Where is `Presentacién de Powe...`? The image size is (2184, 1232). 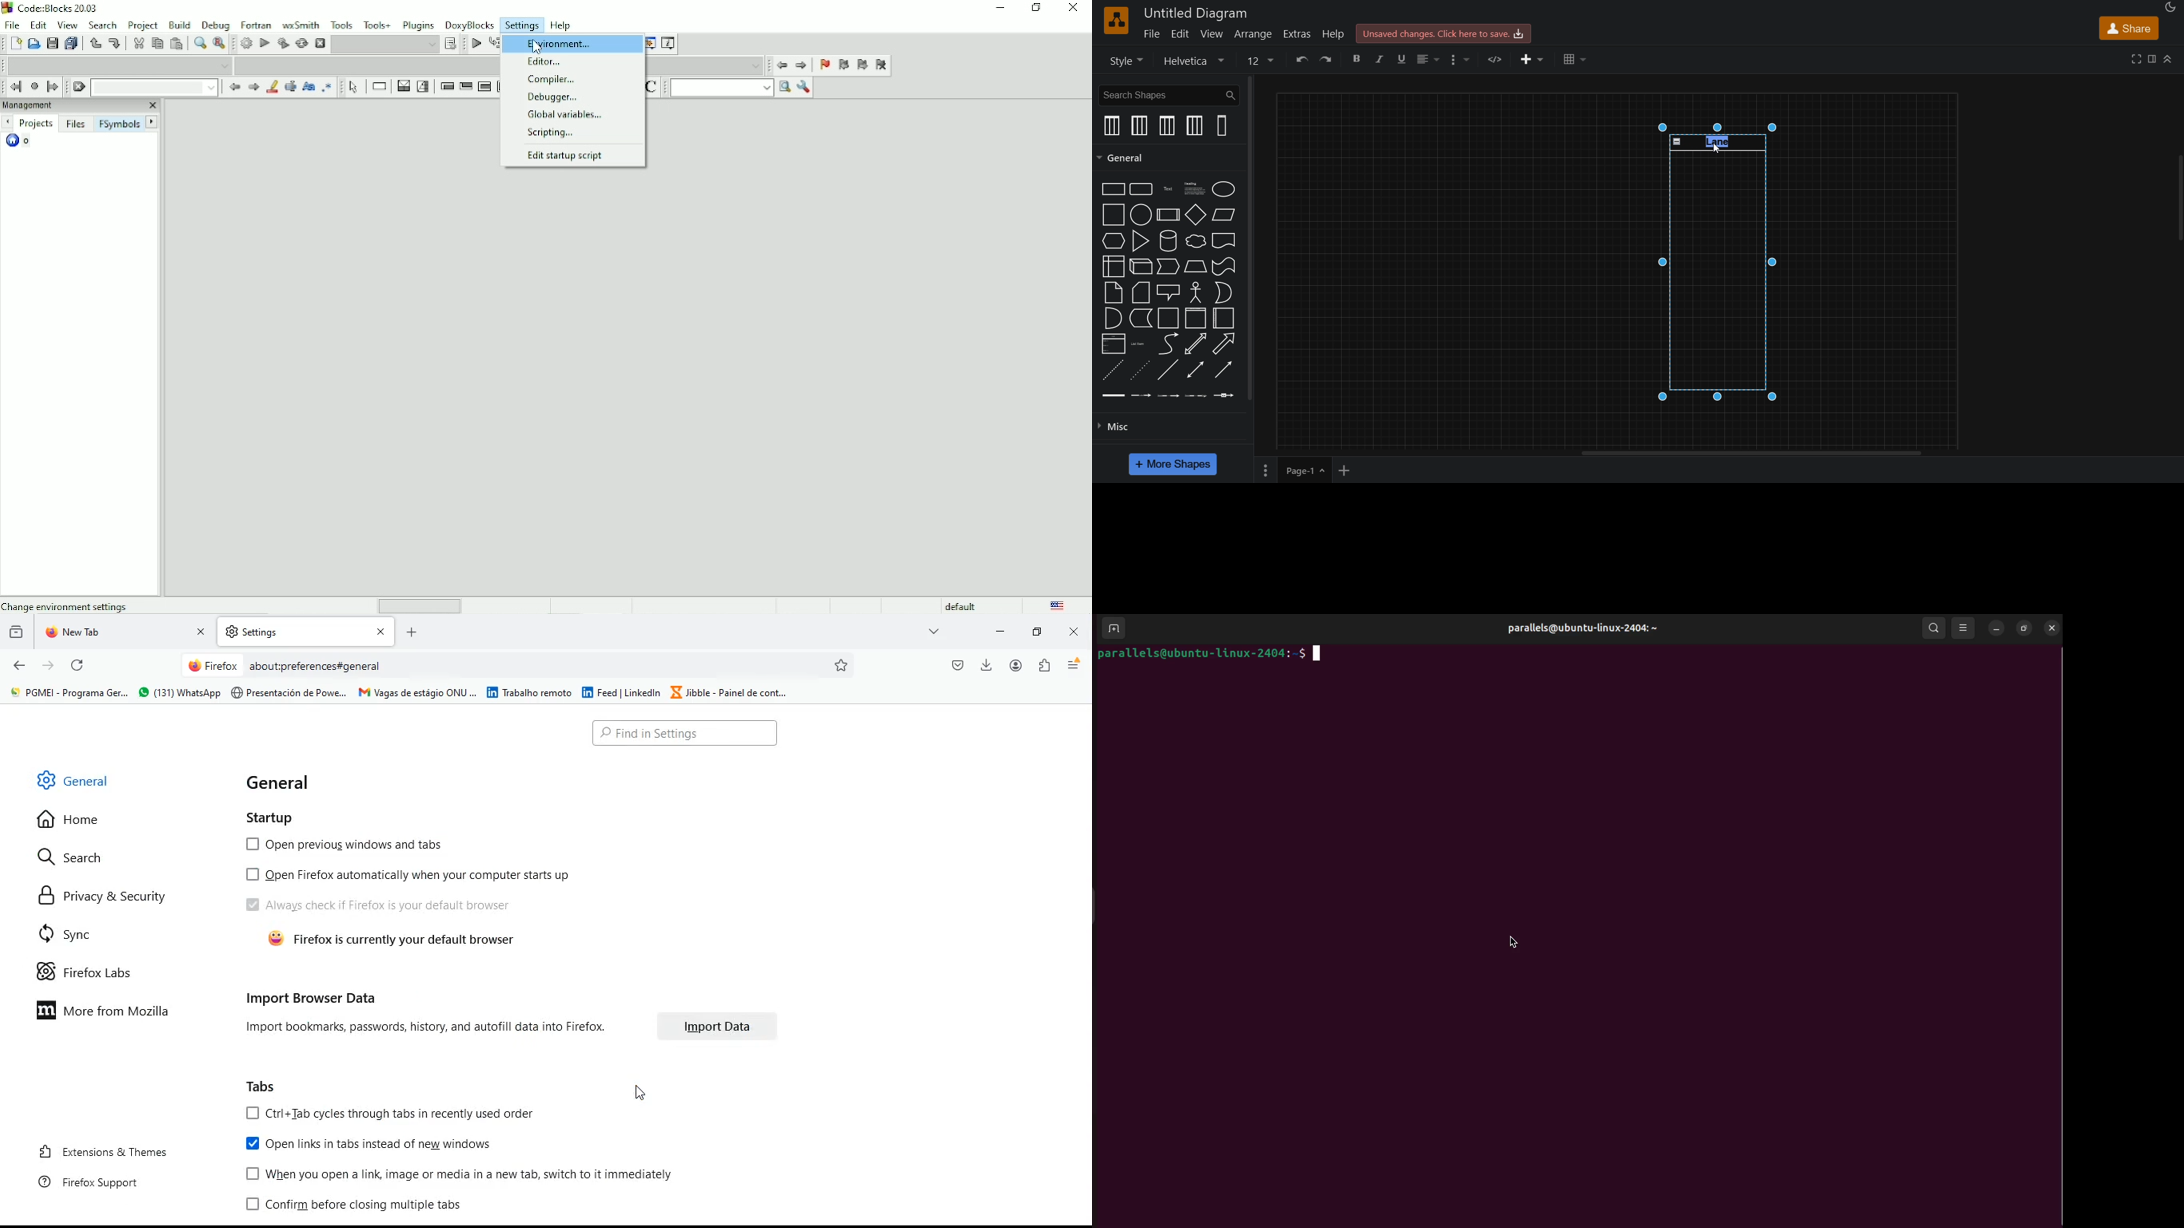
Presentacién de Powe... is located at coordinates (289, 693).